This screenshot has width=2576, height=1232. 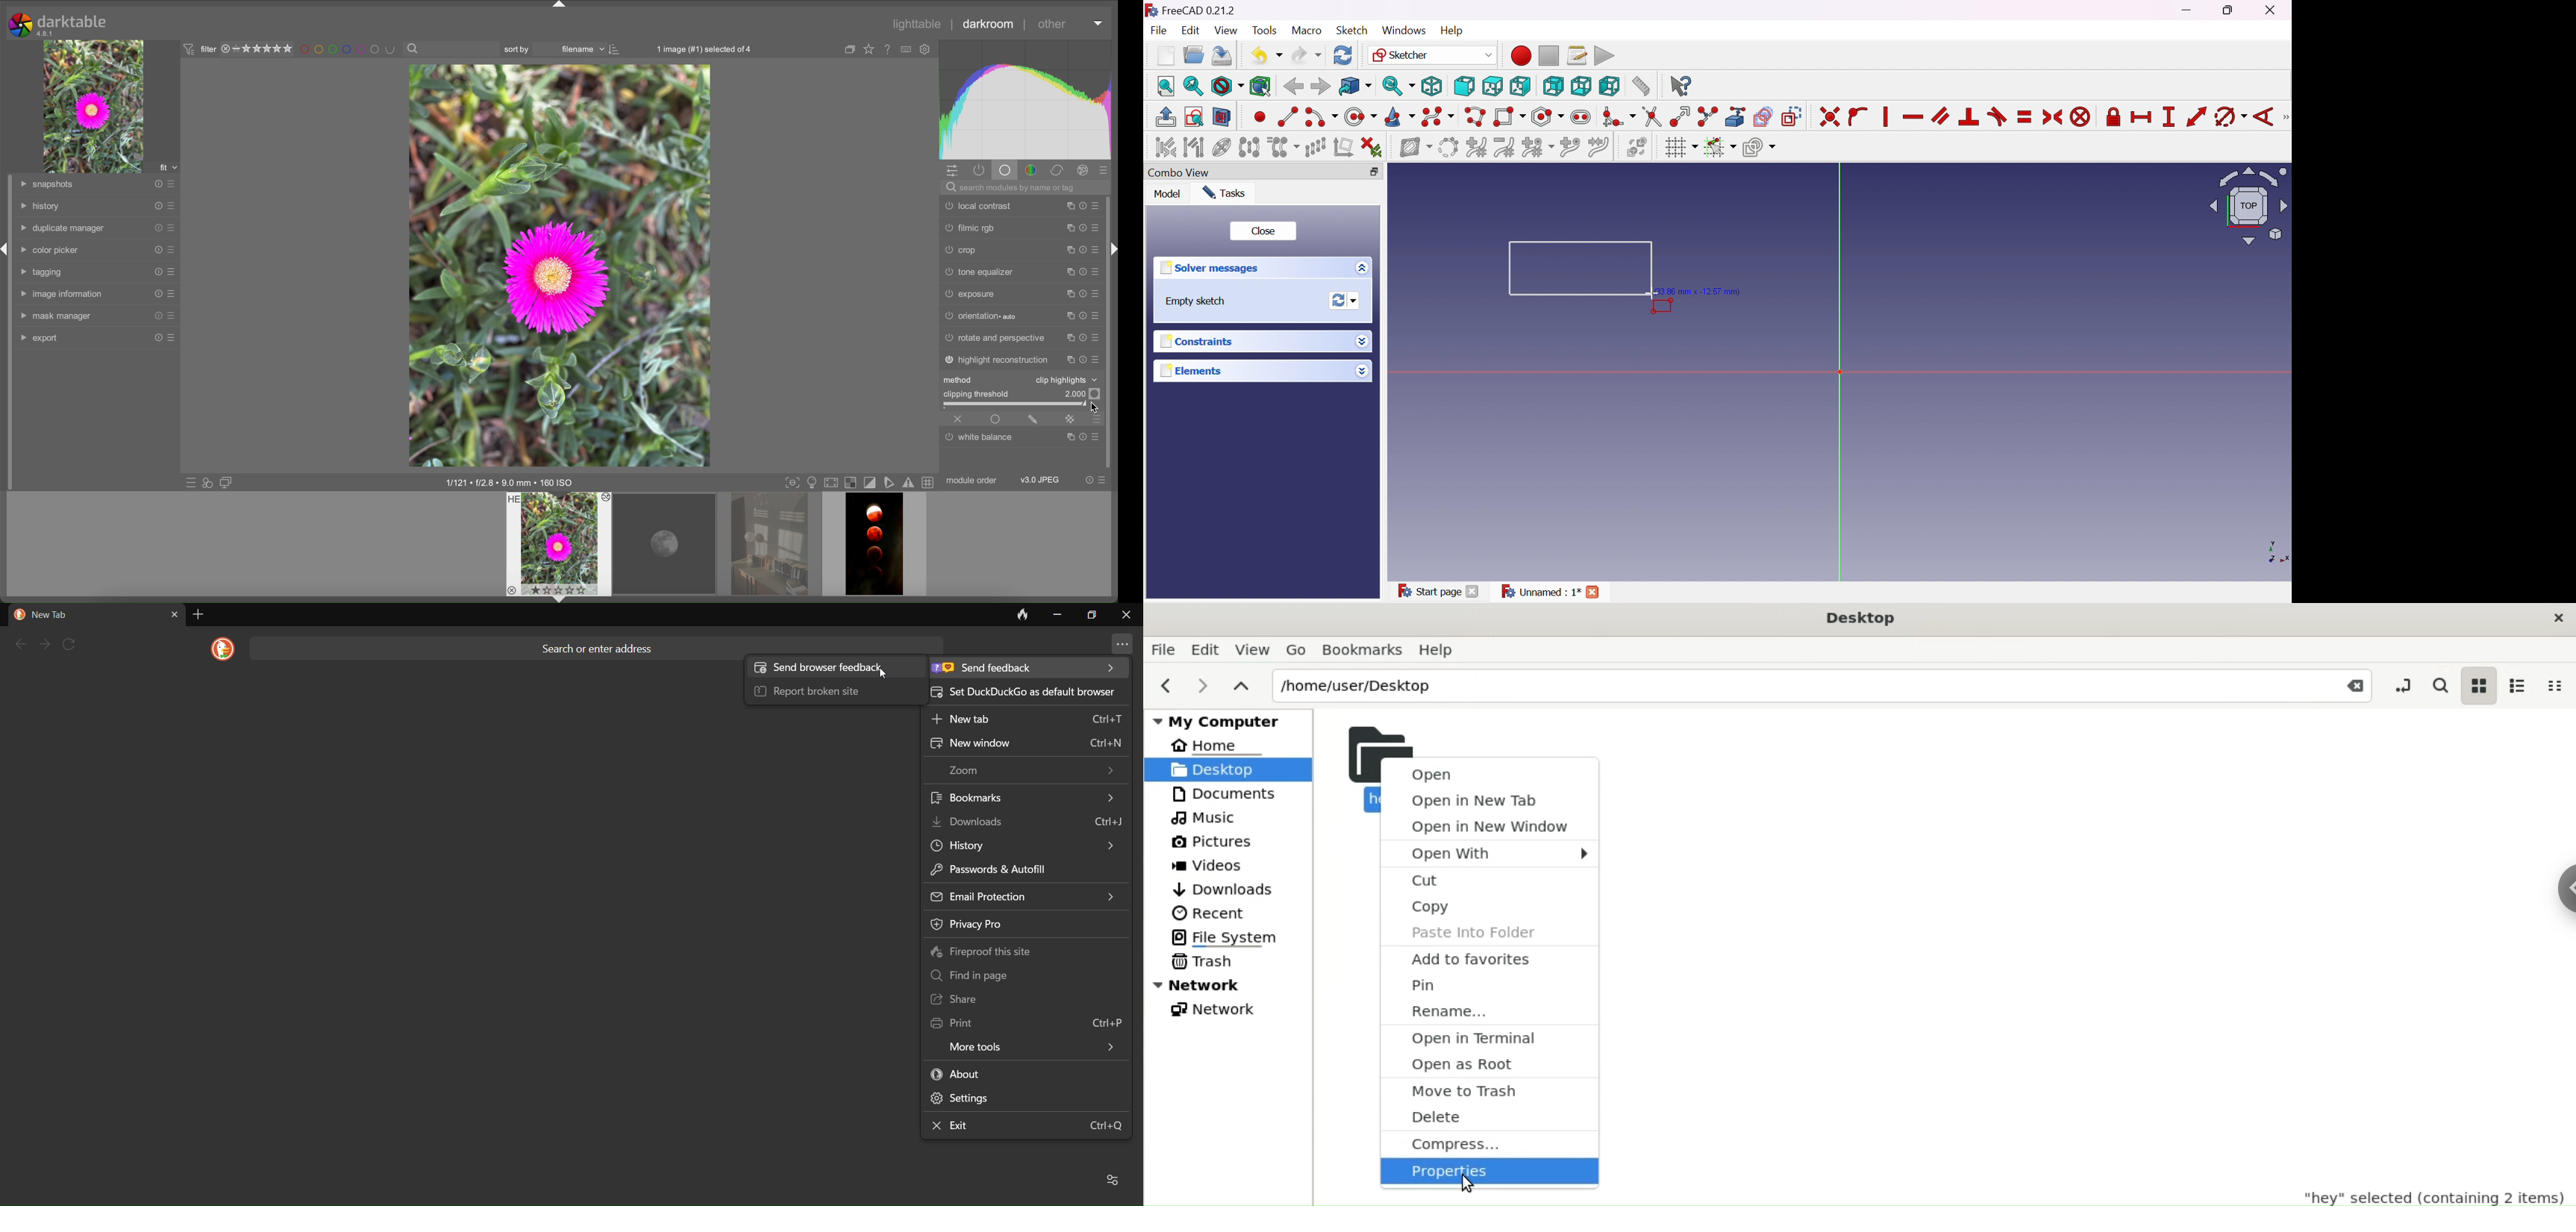 I want to click on rating, so click(x=257, y=49).